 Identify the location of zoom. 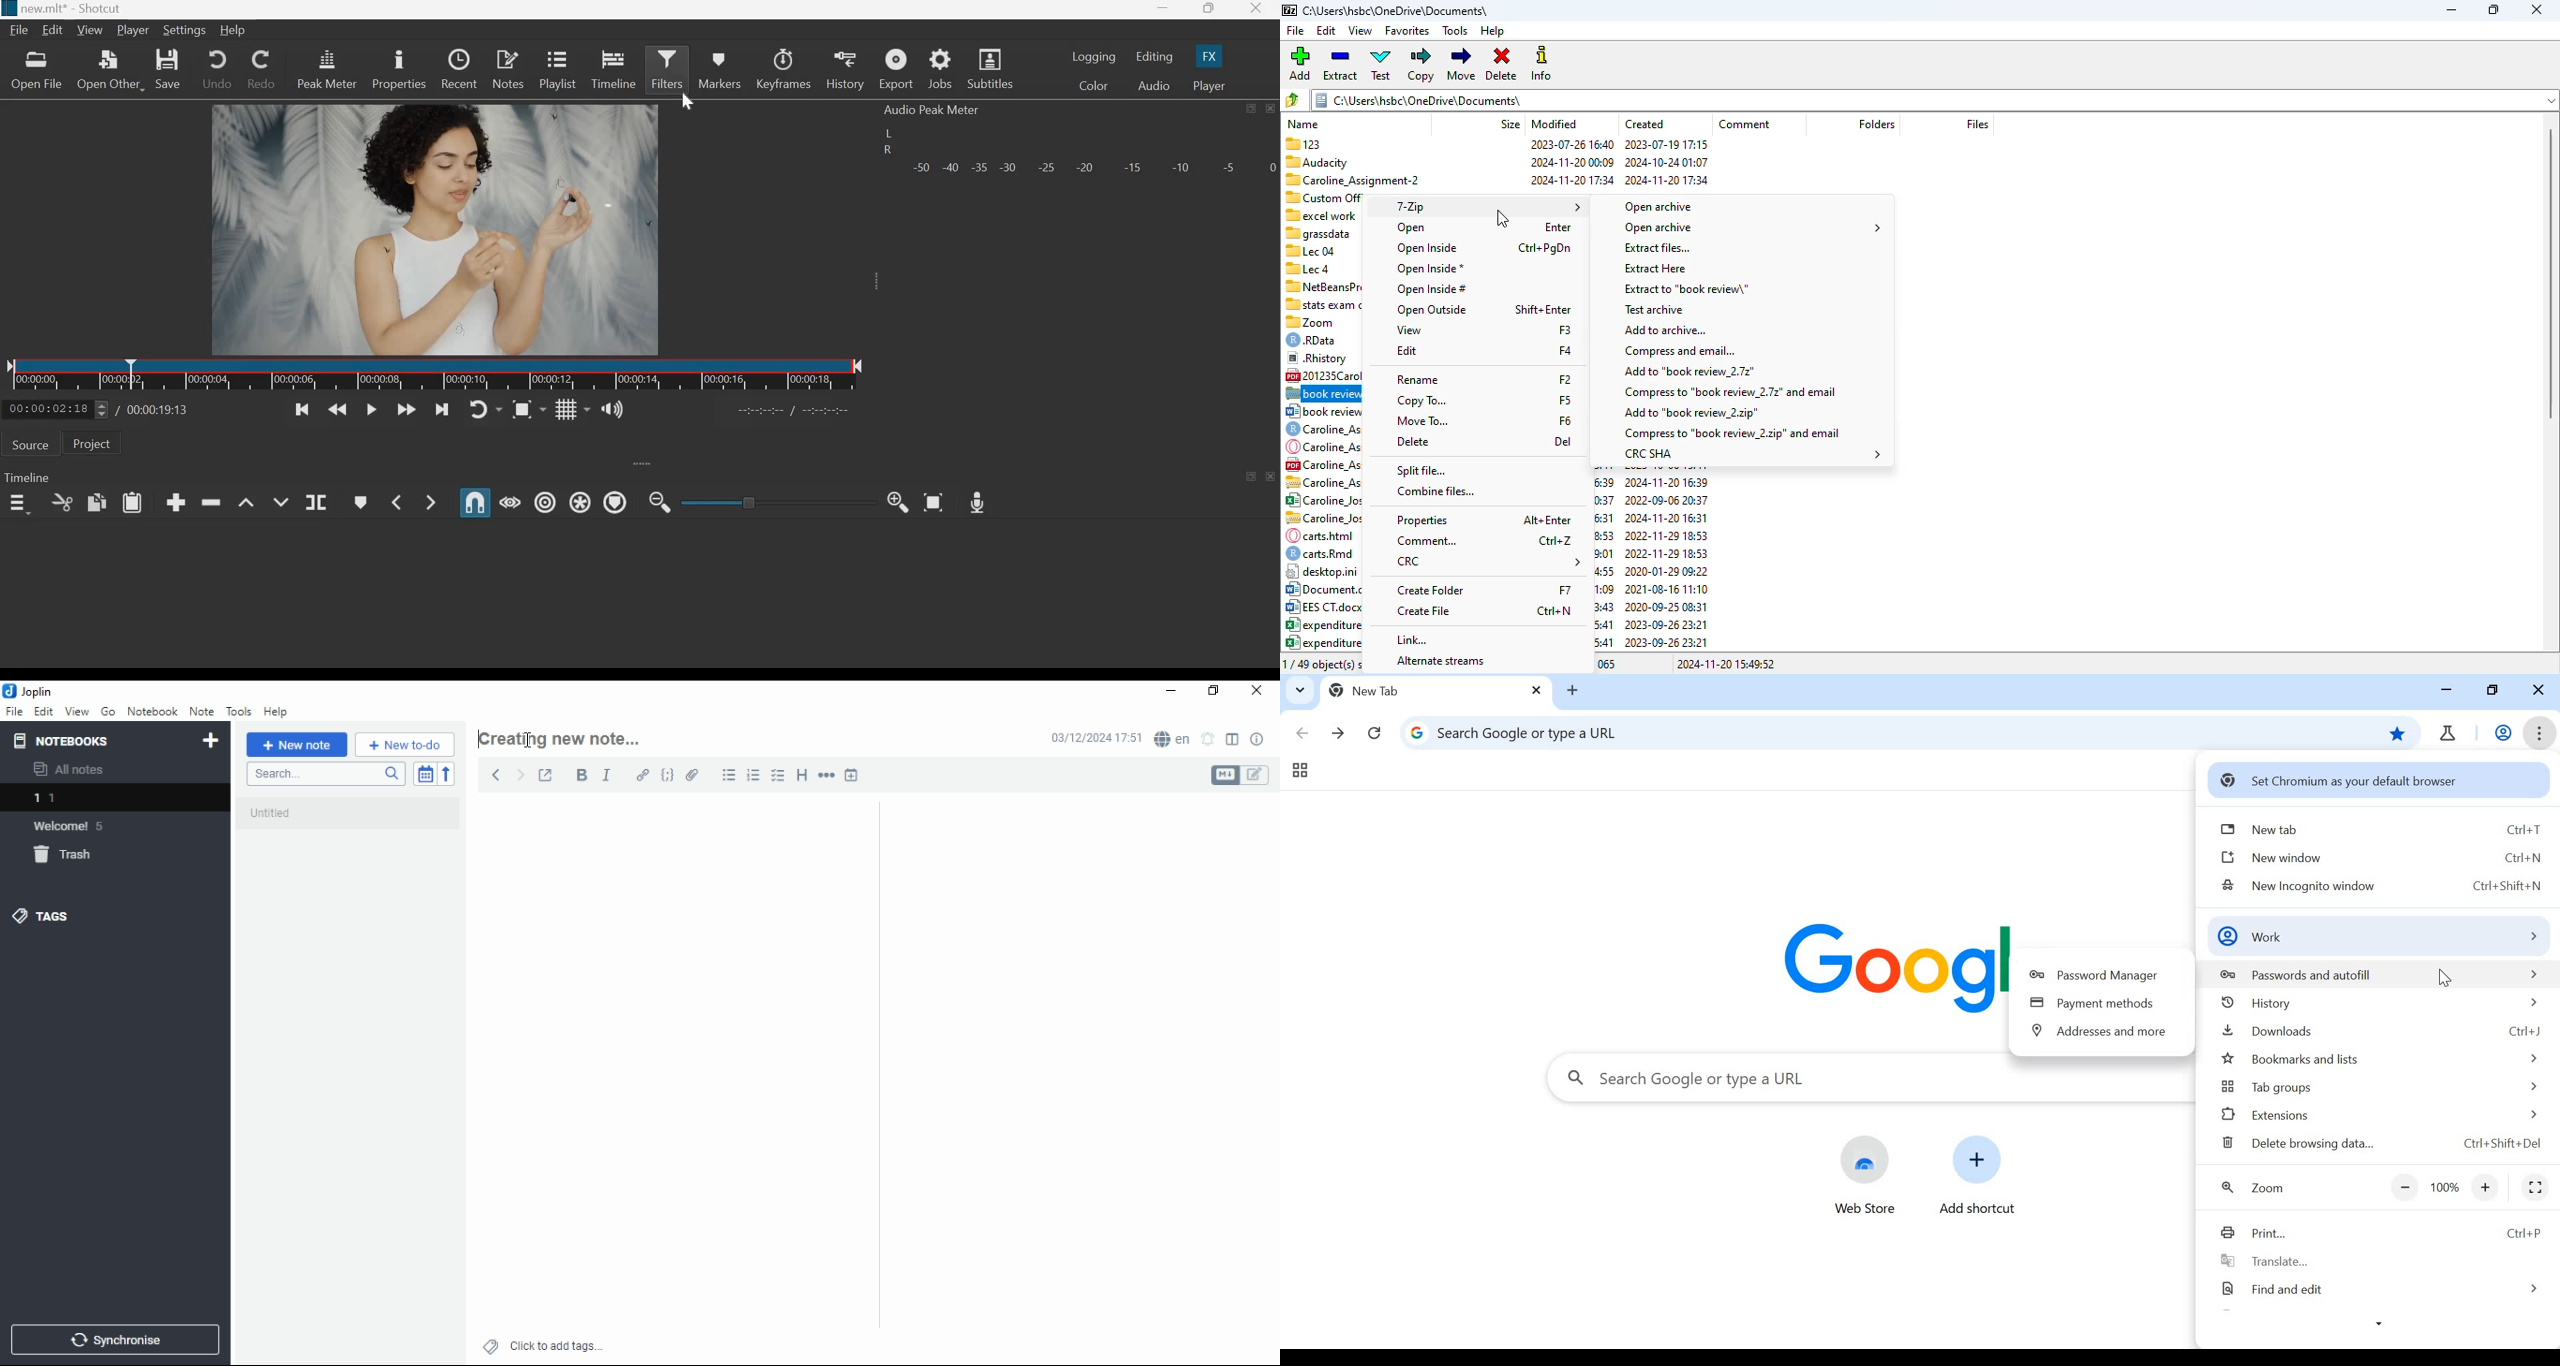
(2252, 1186).